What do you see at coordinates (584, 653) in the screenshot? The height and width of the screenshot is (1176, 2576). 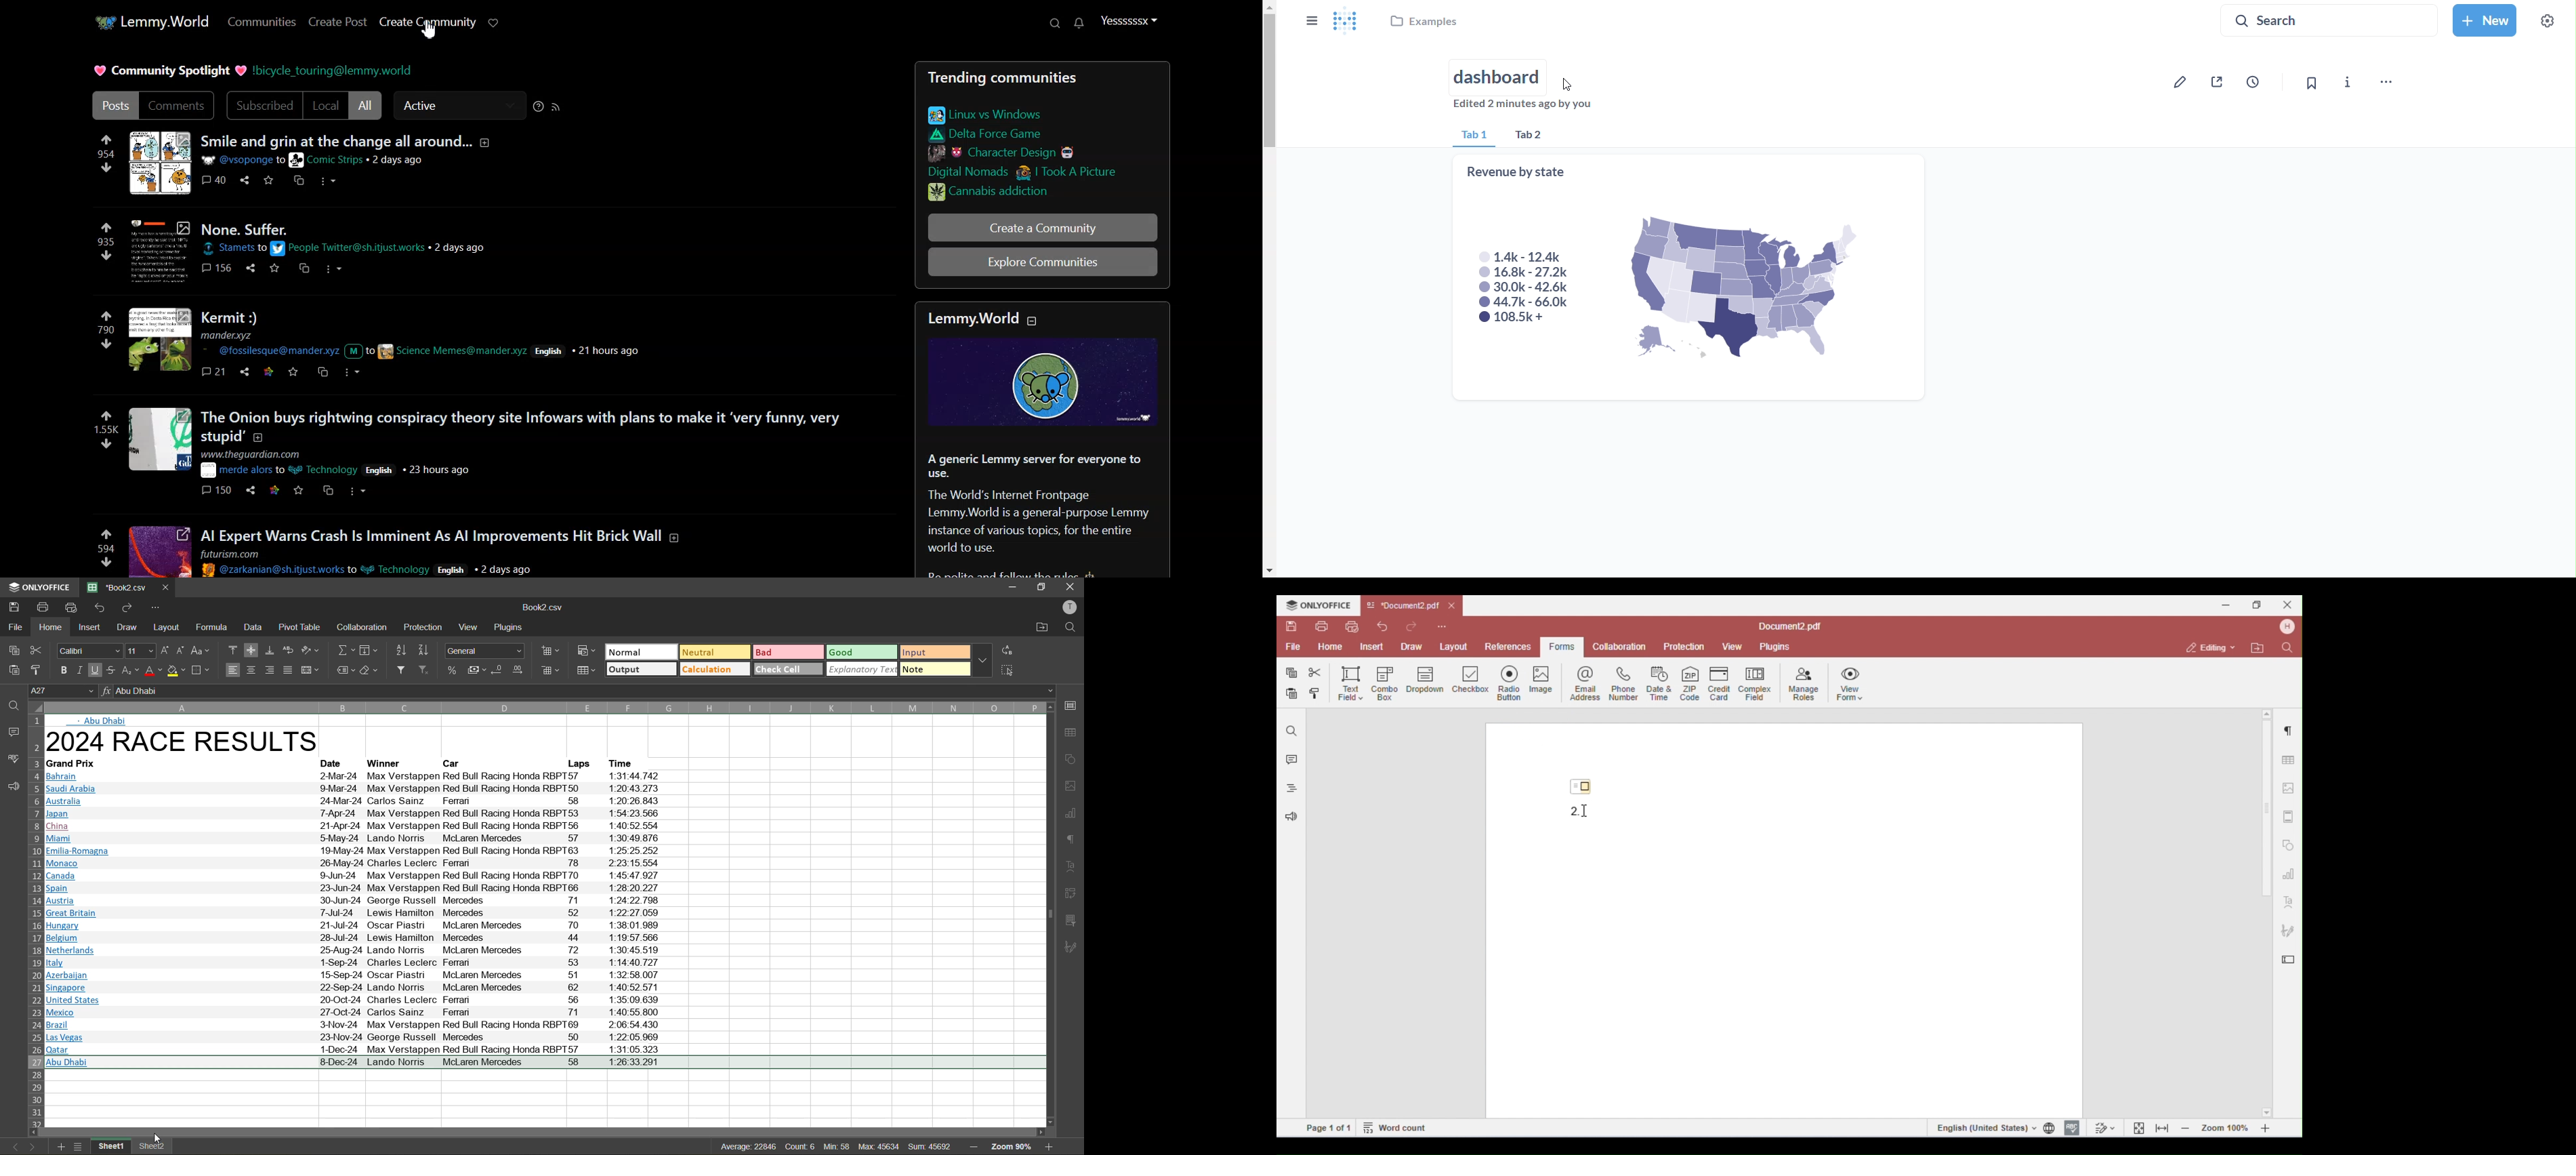 I see `conditional formatting` at bounding box center [584, 653].